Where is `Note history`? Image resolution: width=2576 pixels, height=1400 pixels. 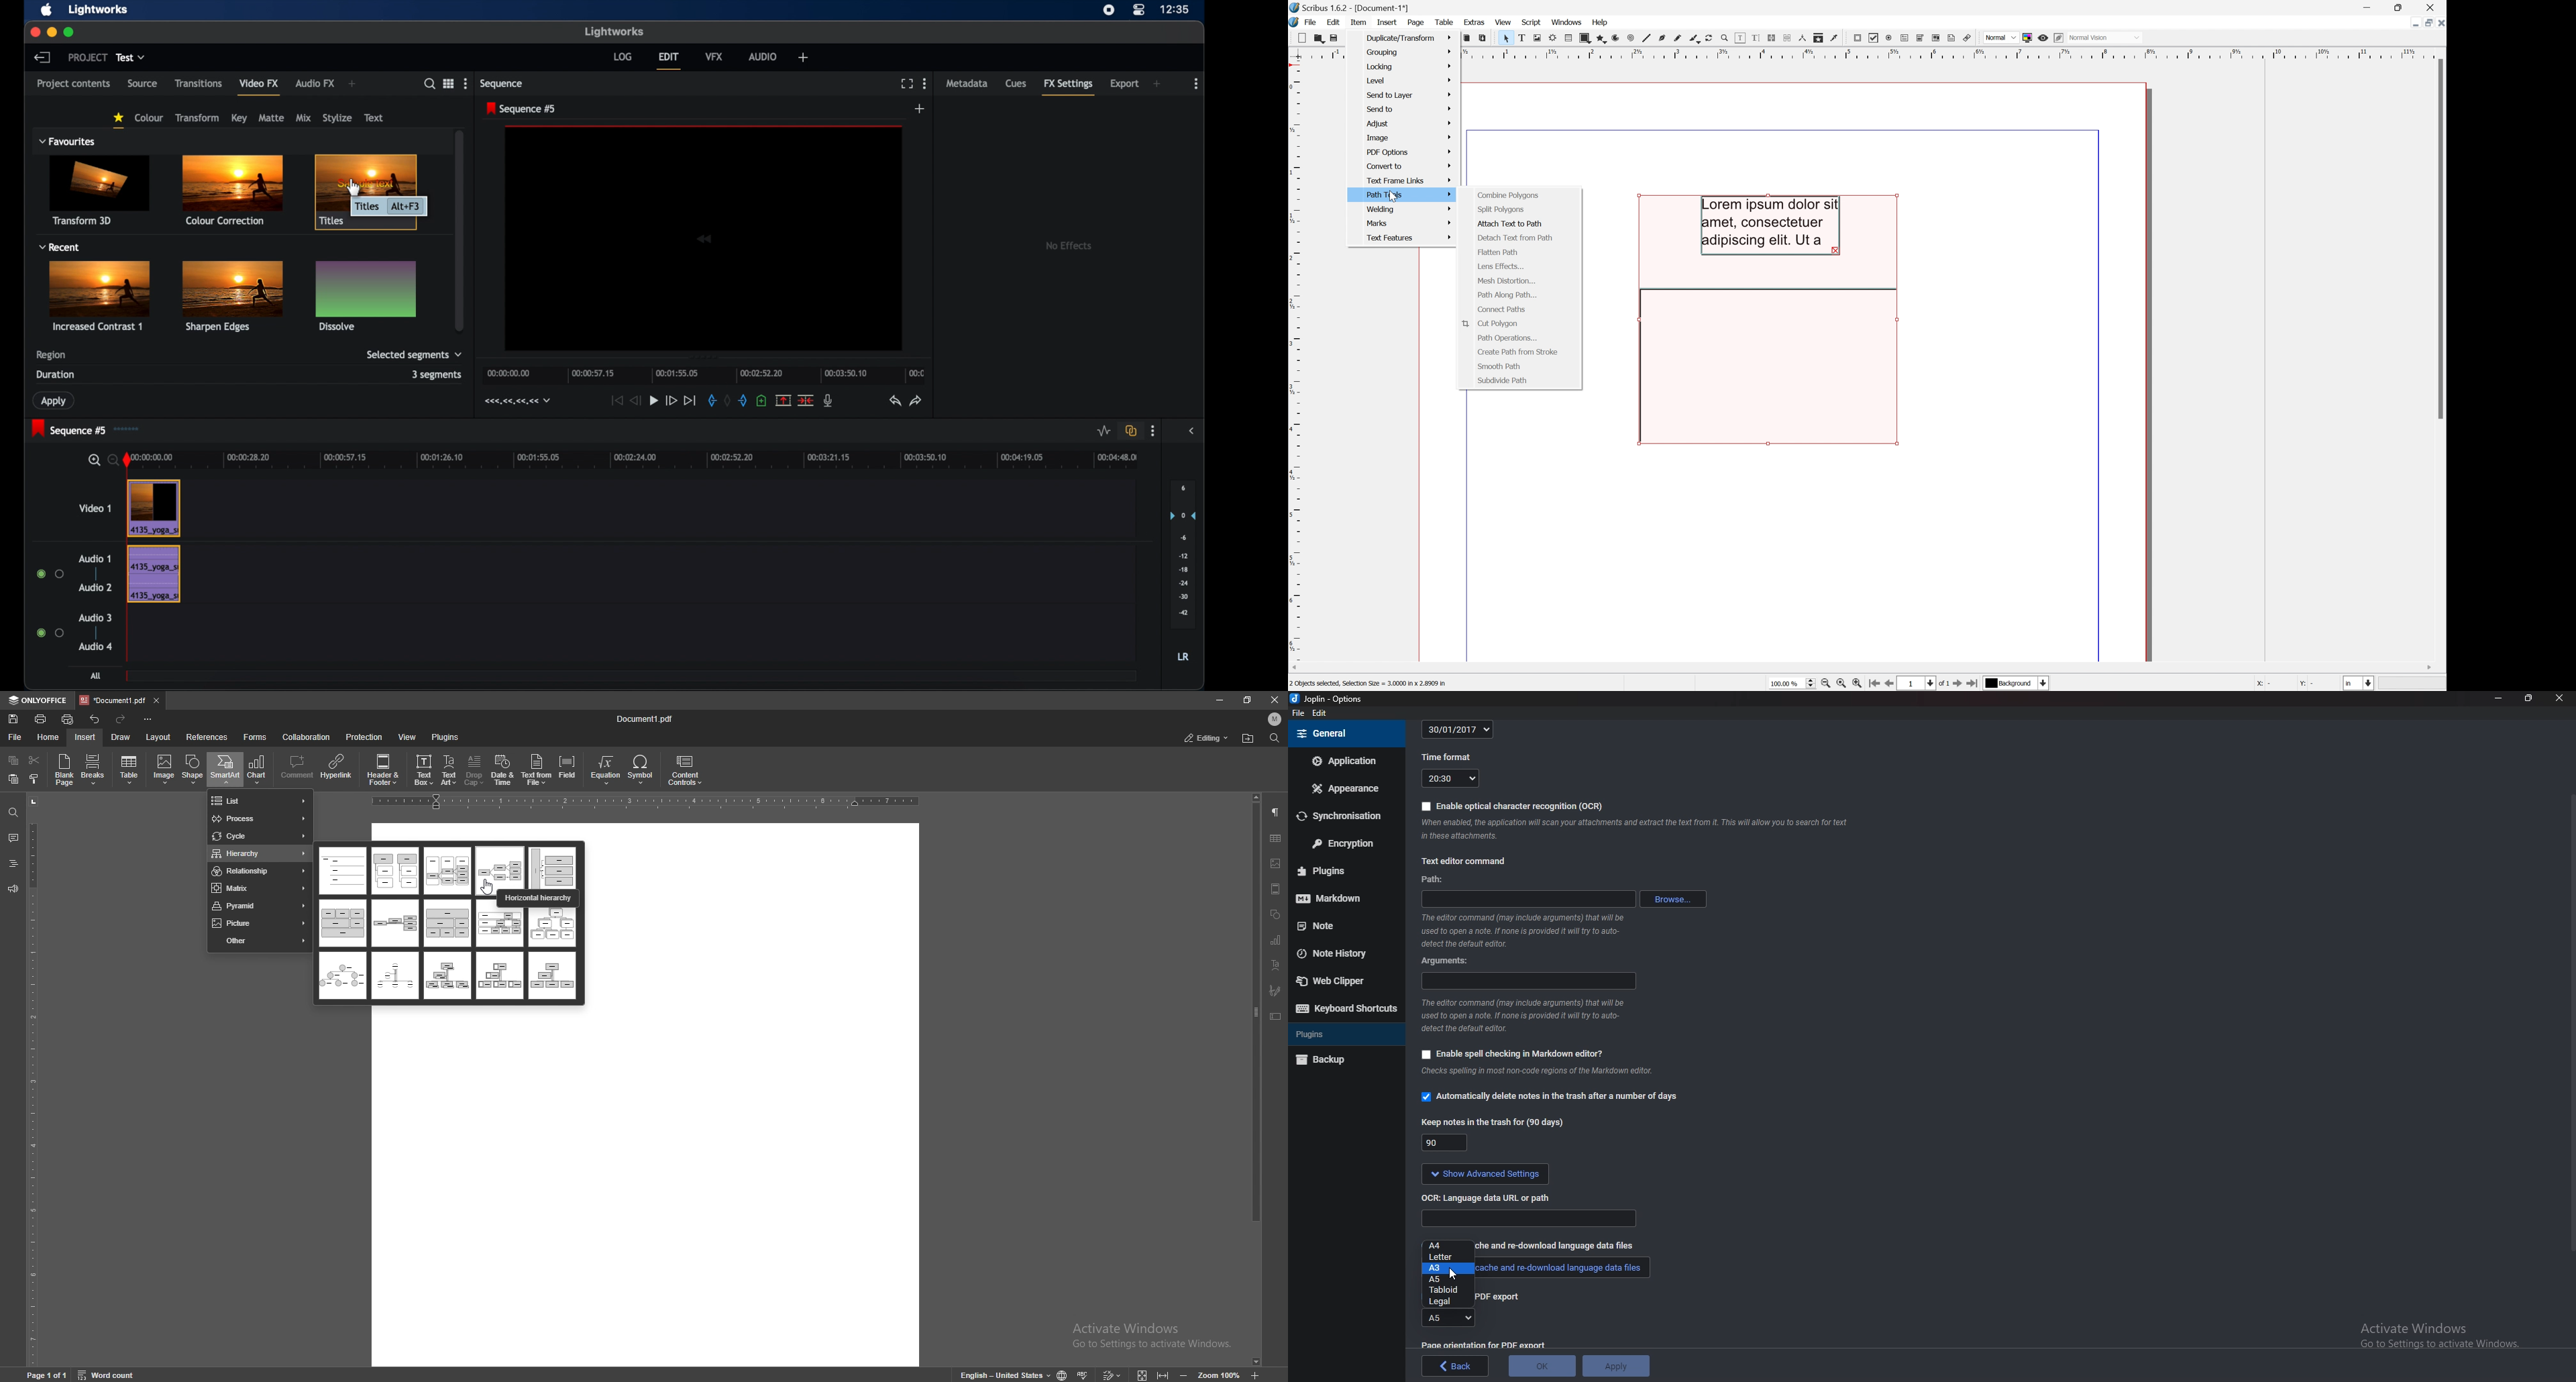 Note history is located at coordinates (1340, 955).